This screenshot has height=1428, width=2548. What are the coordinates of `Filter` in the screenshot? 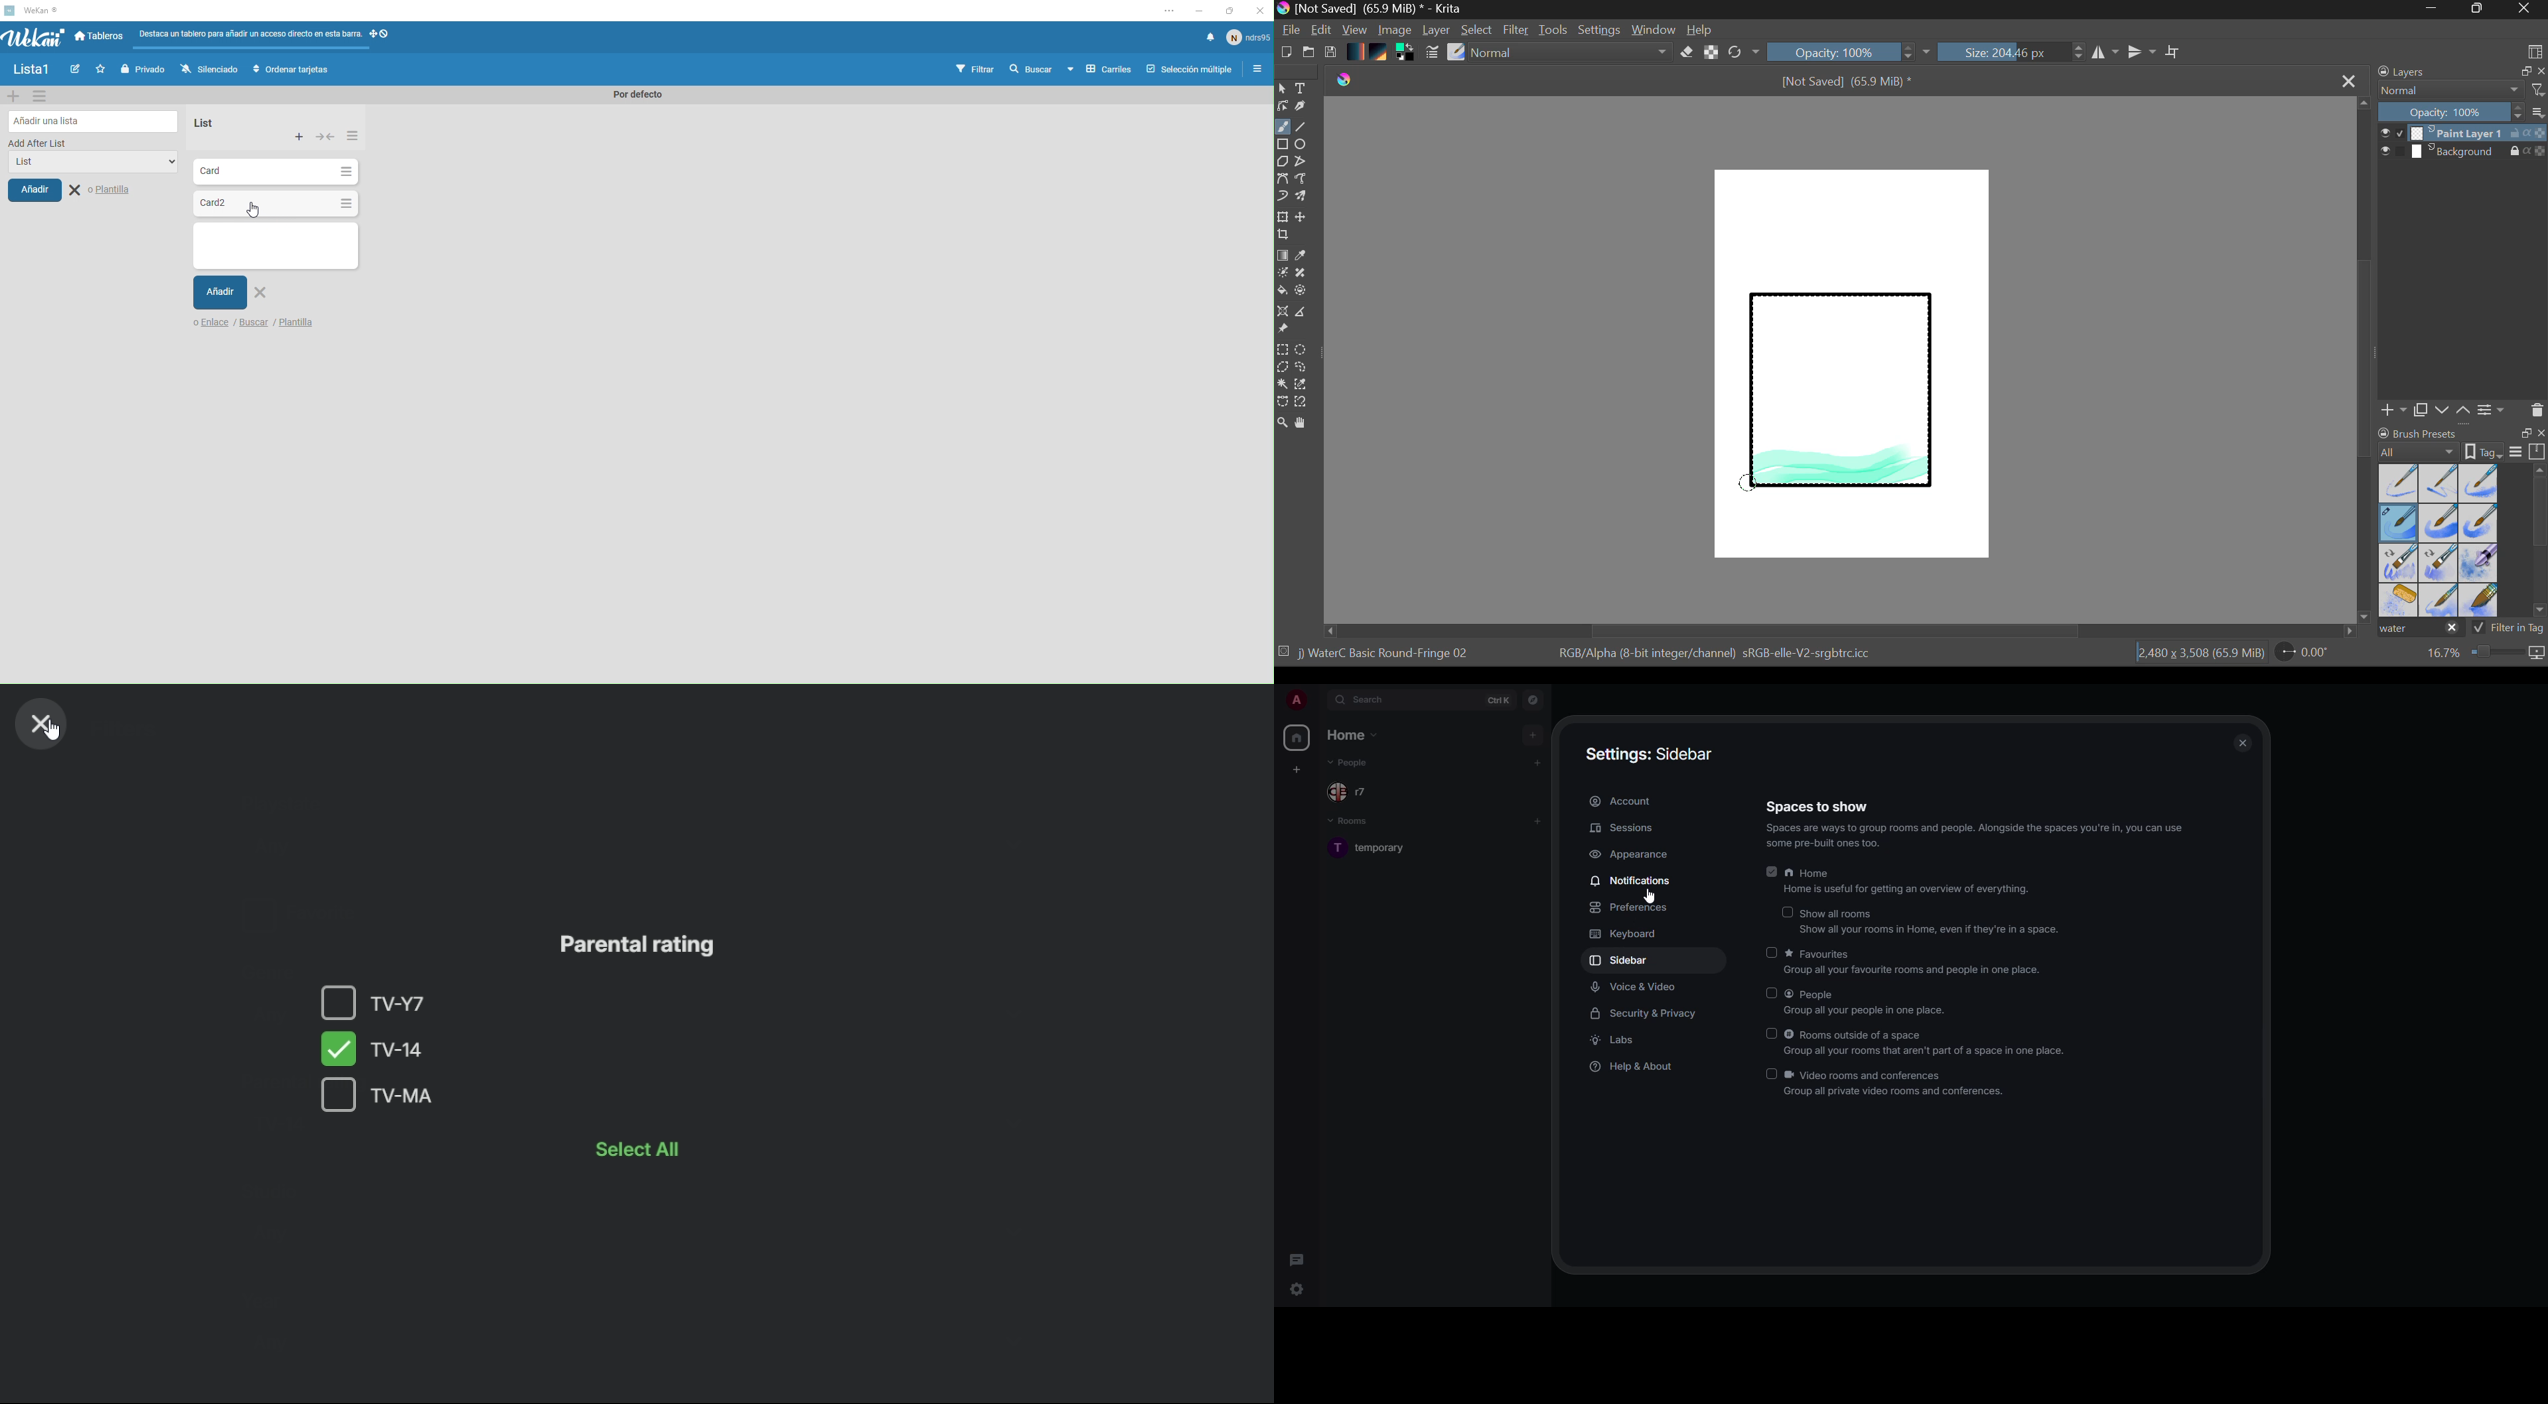 It's located at (1518, 32).